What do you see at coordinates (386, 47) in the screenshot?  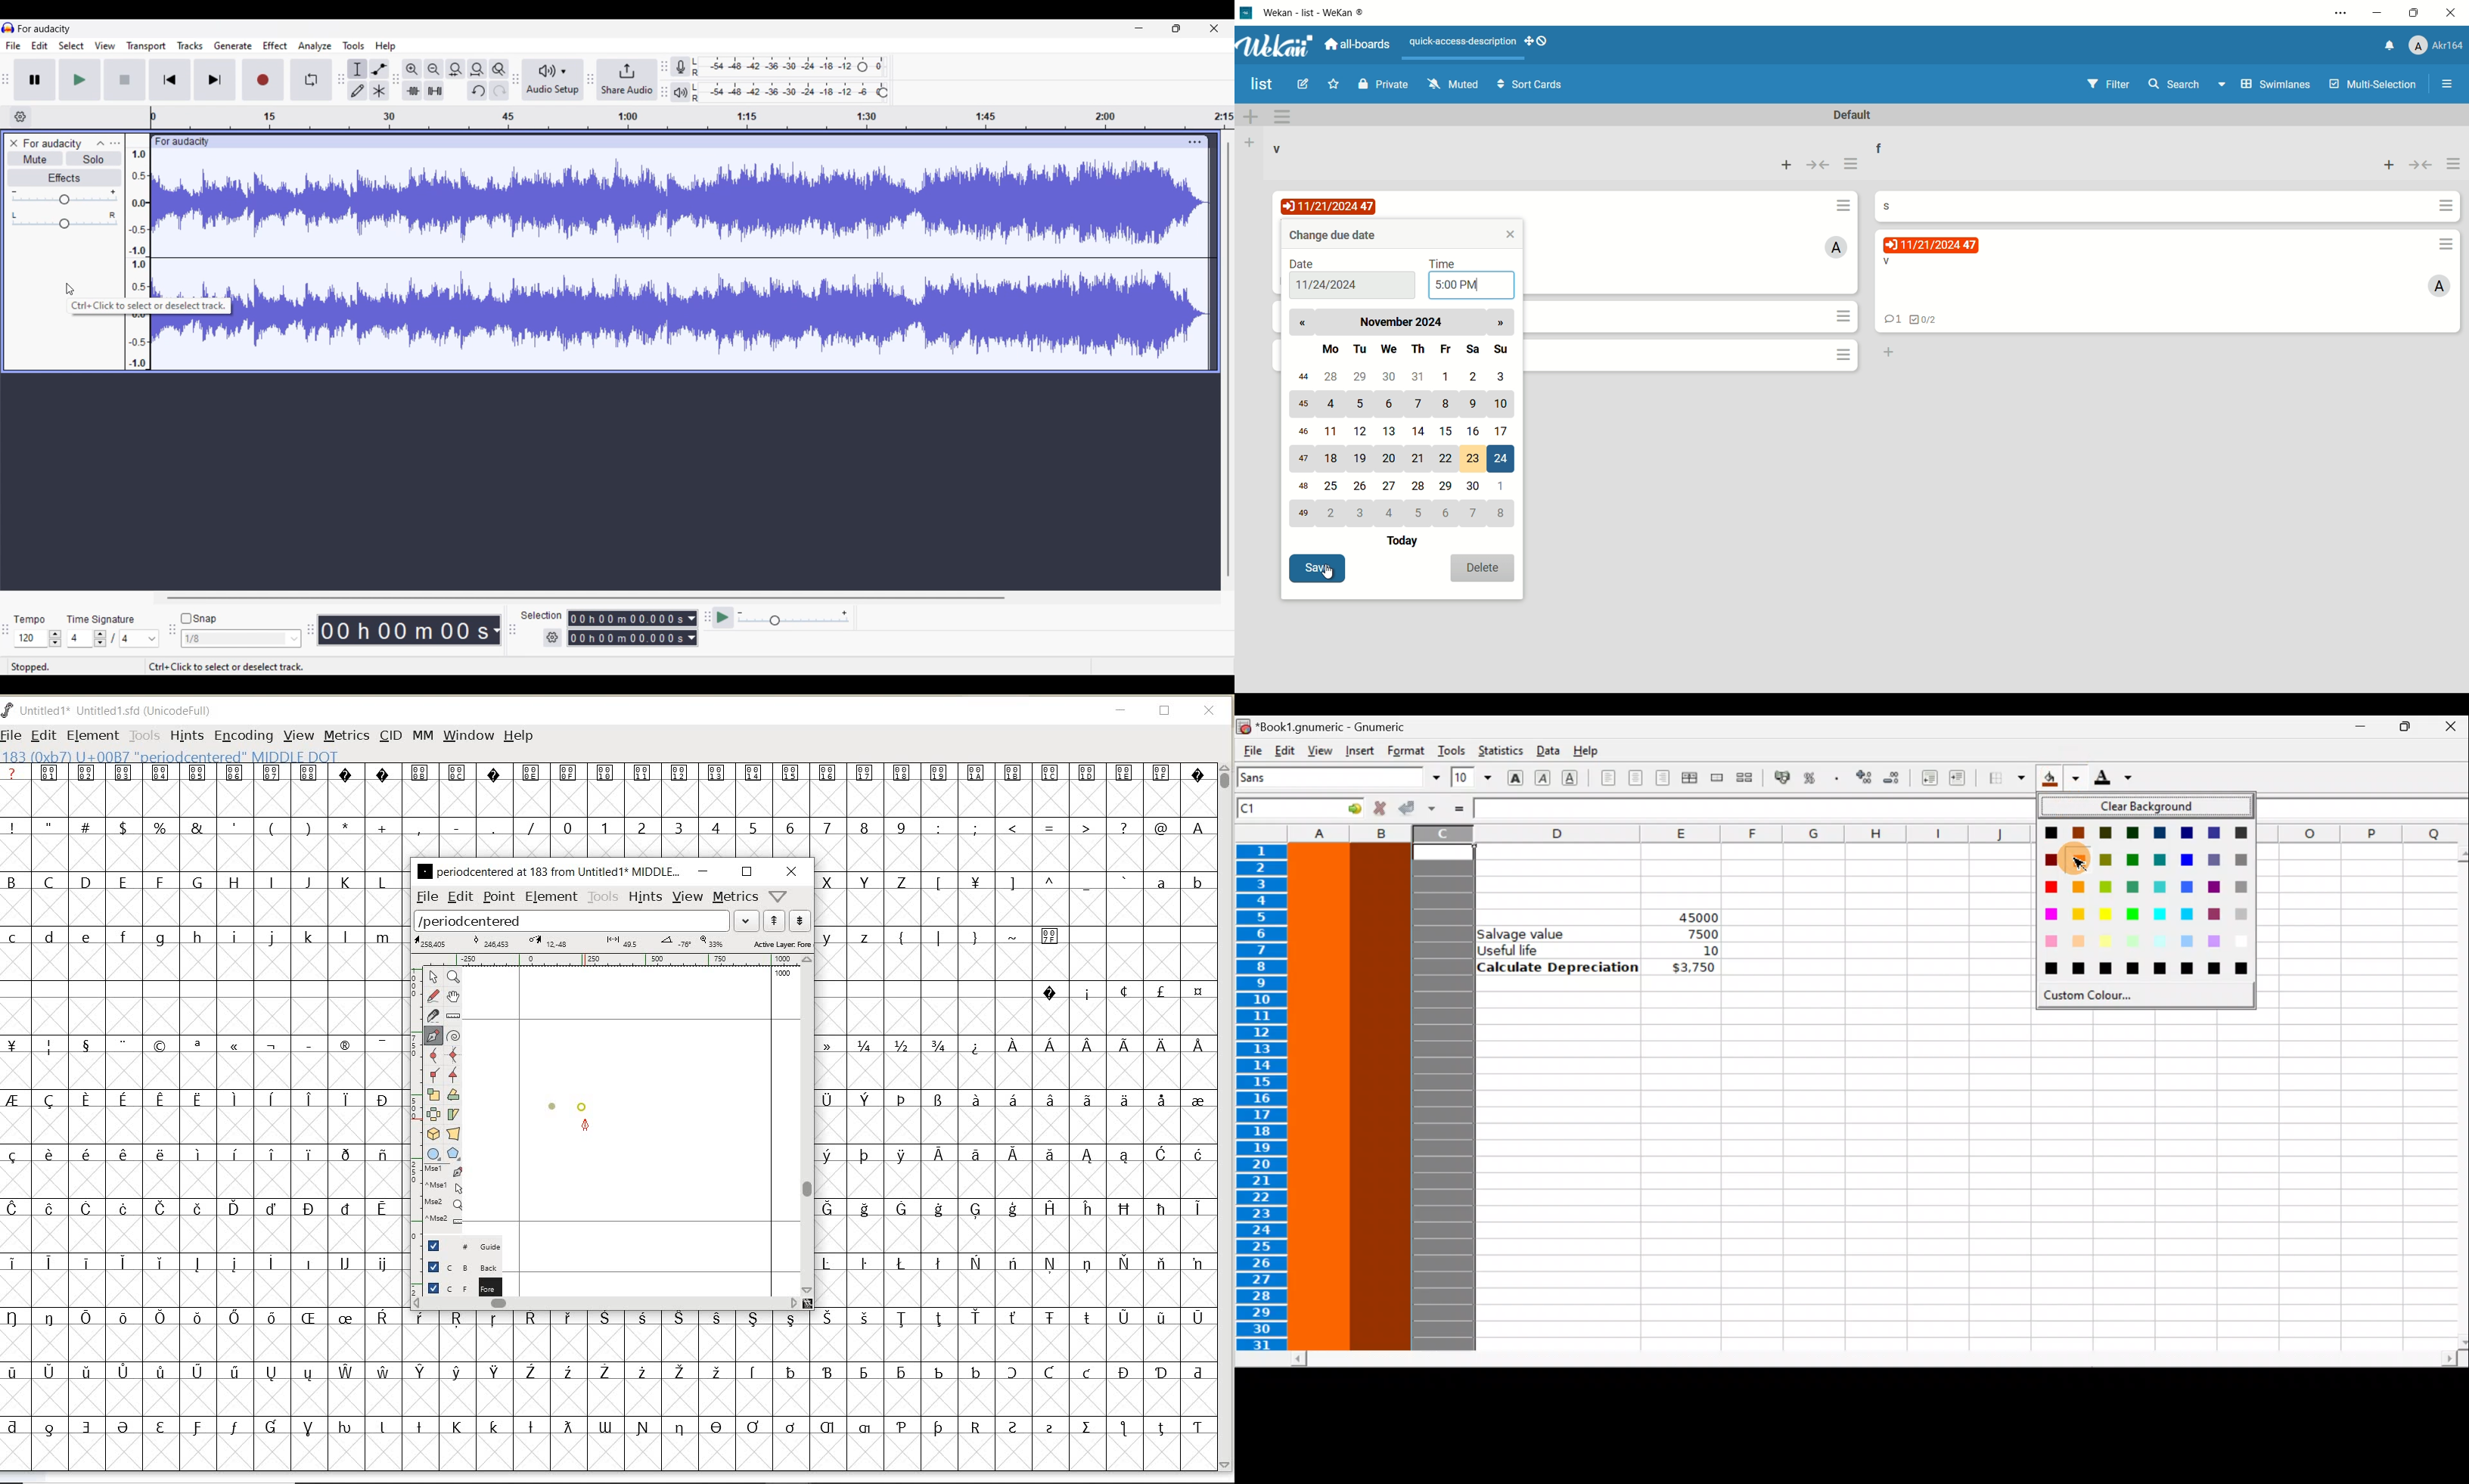 I see `Help menu` at bounding box center [386, 47].